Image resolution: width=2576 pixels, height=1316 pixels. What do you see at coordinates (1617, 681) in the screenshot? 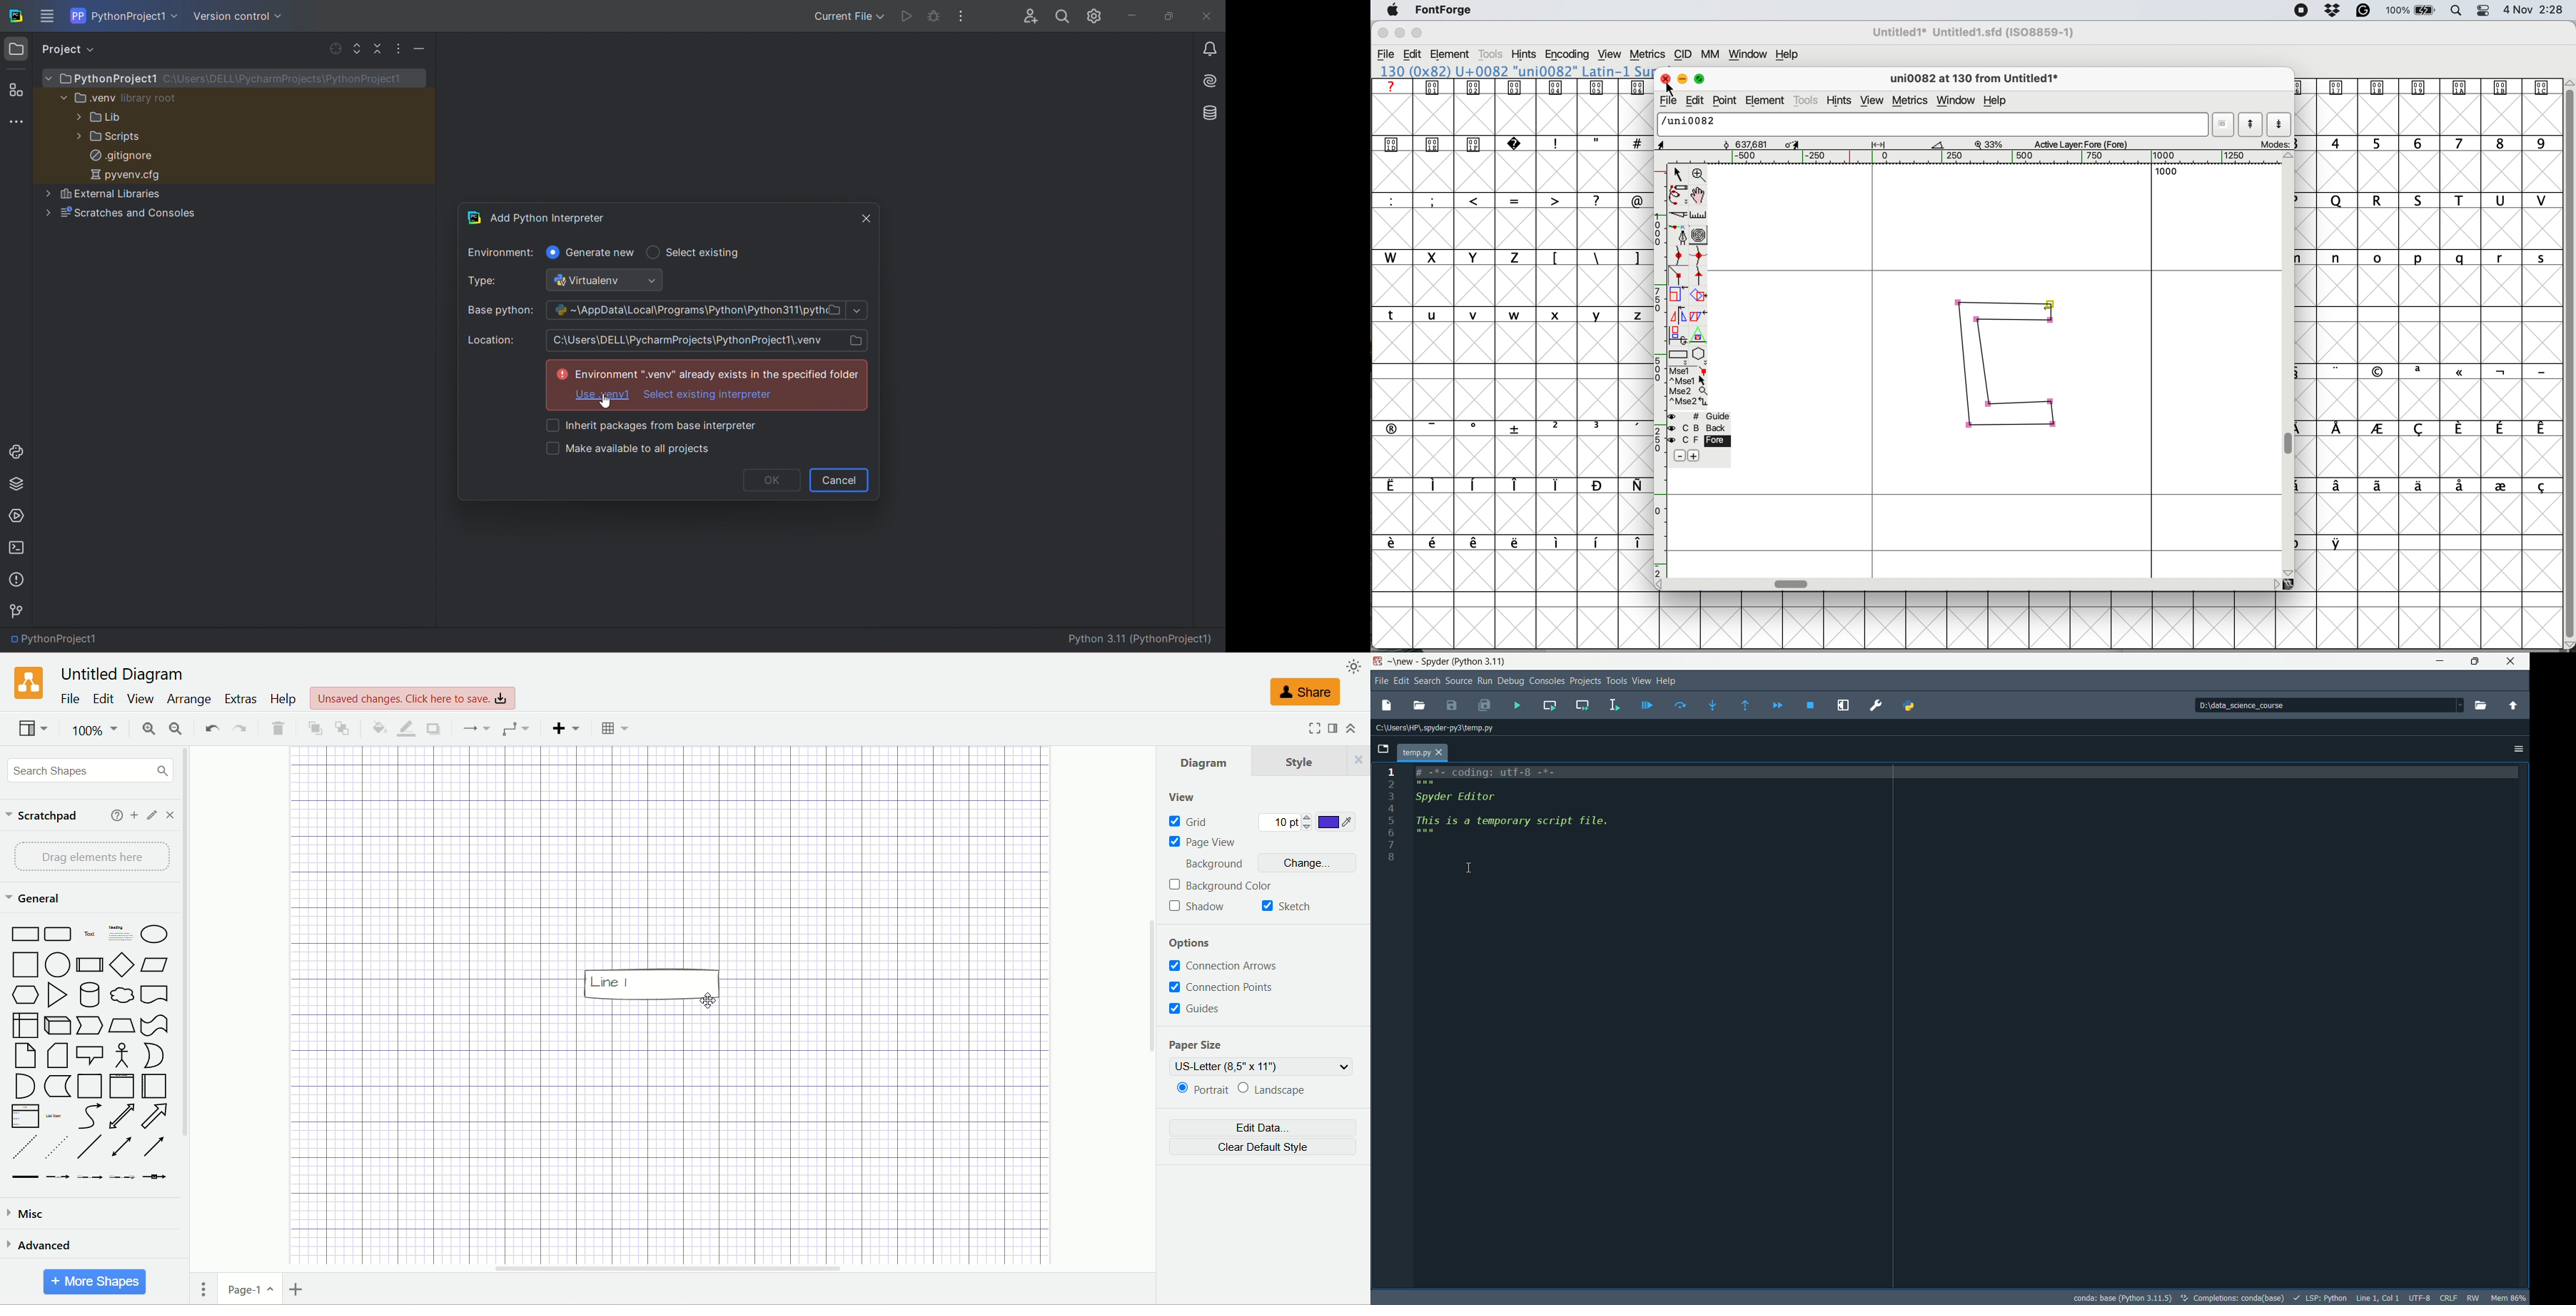
I see `tools menu` at bounding box center [1617, 681].